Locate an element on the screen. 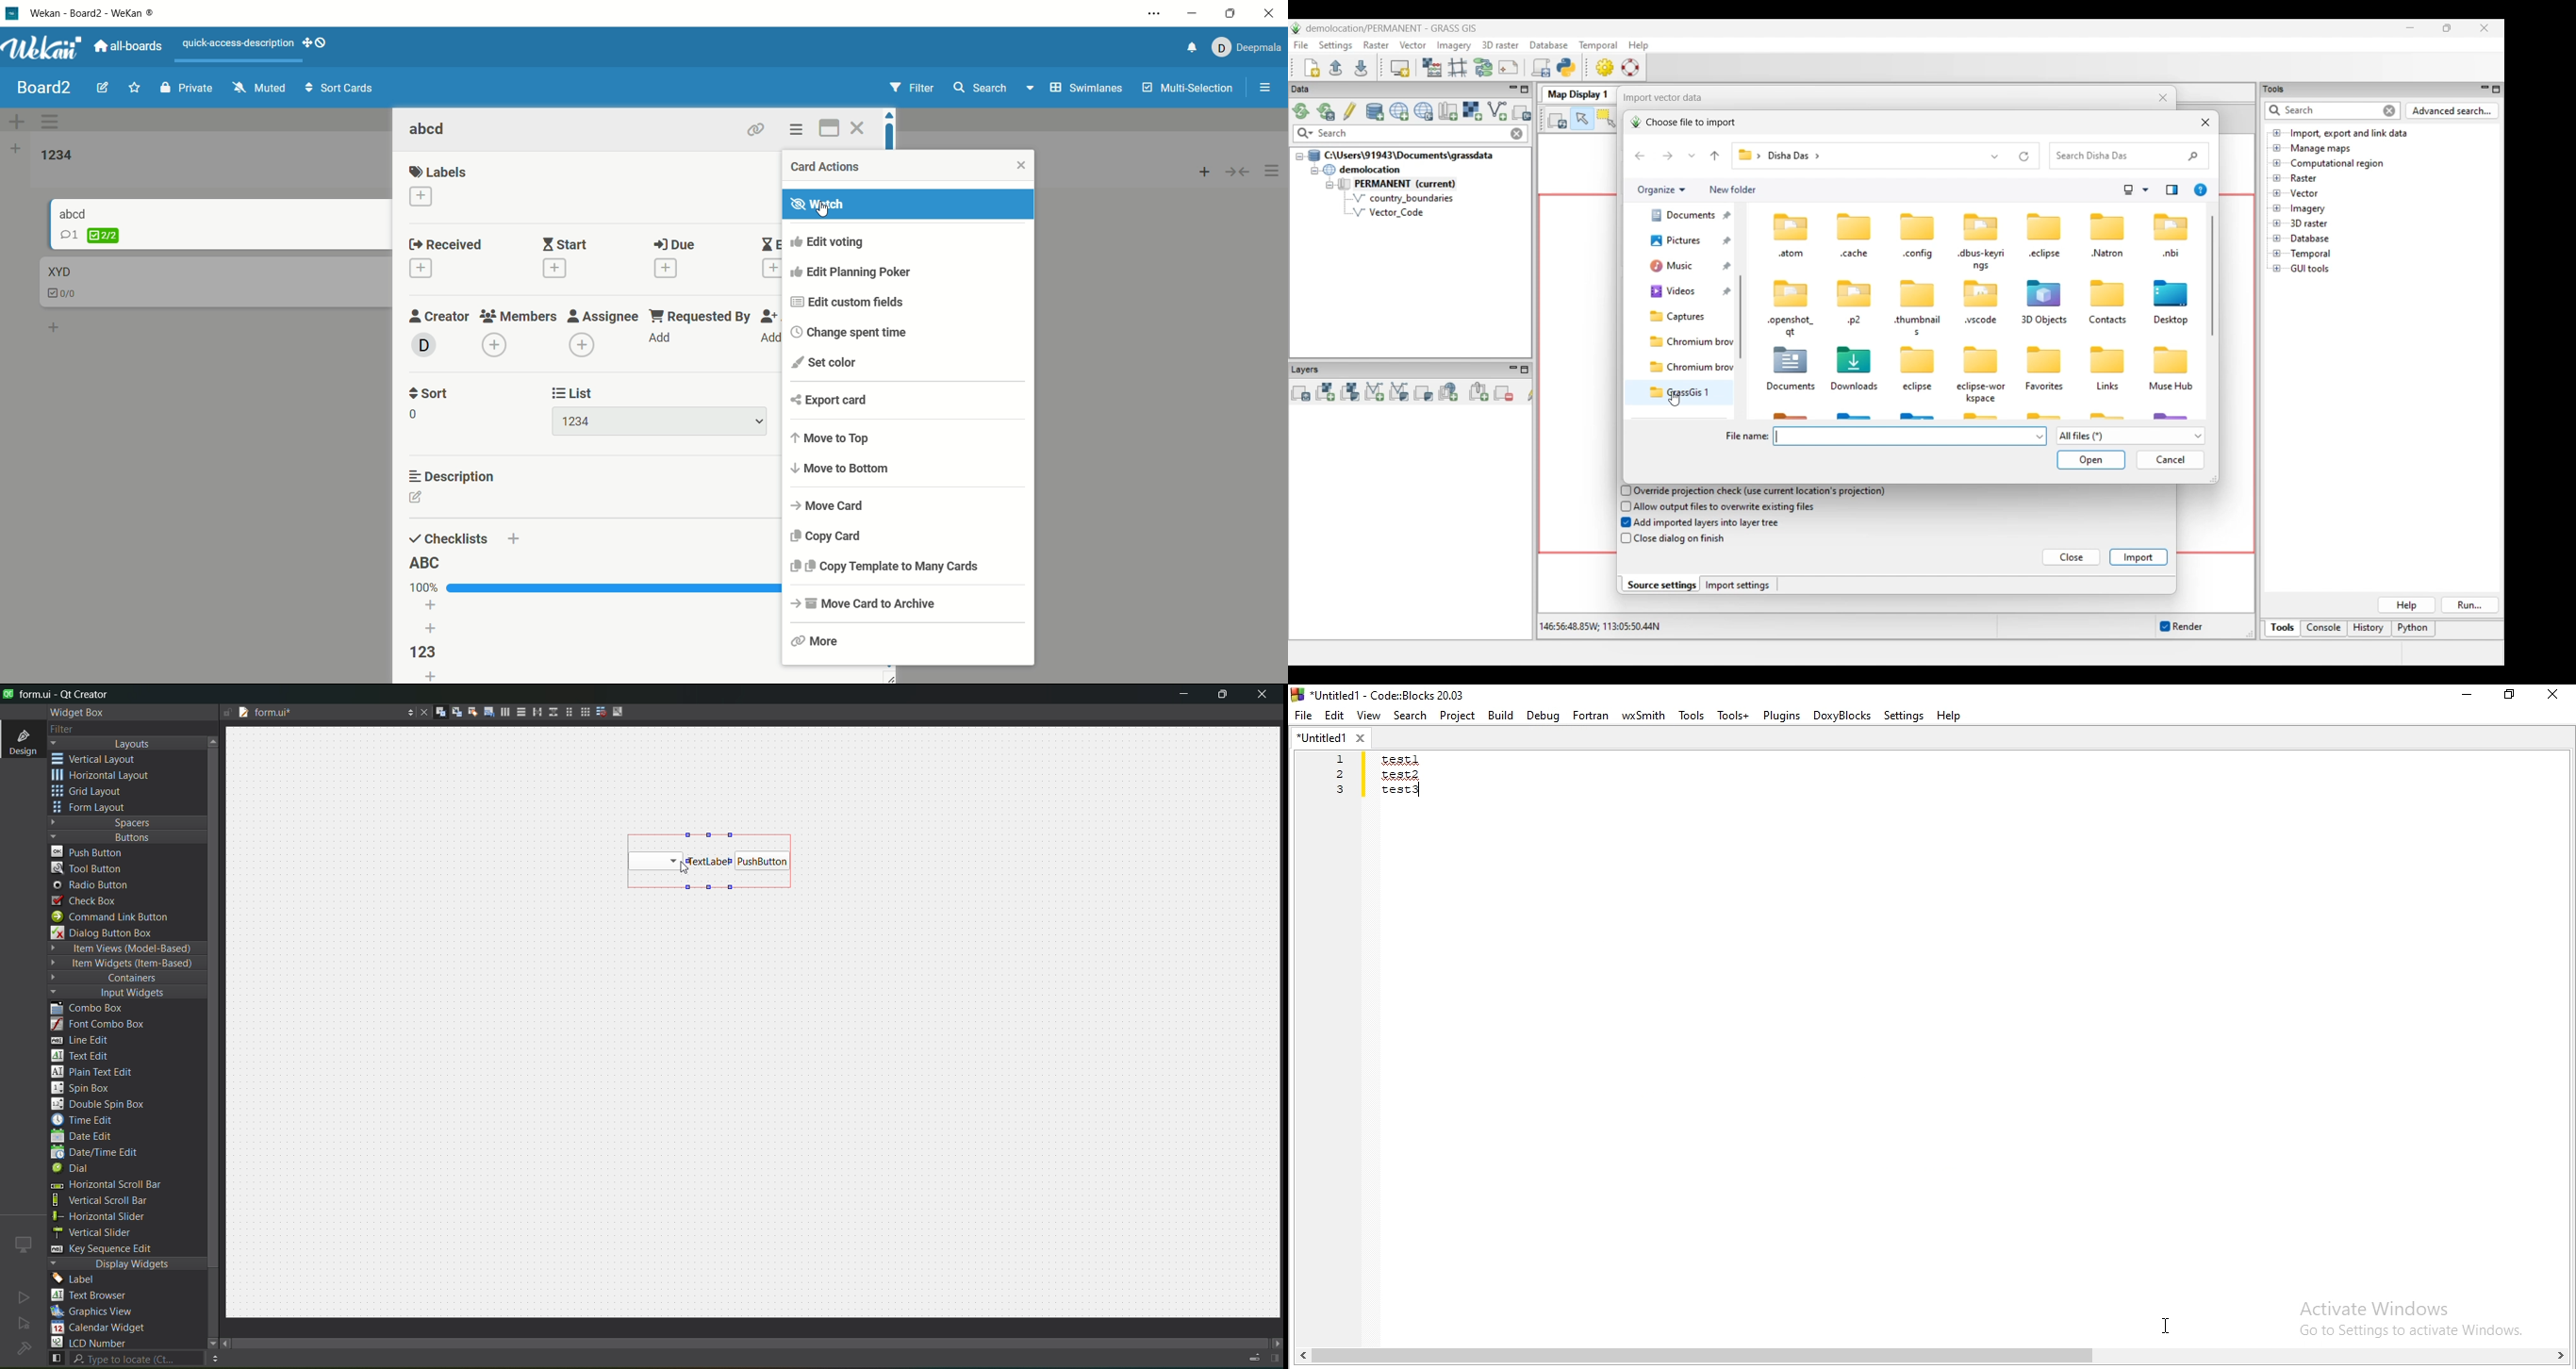 The width and height of the screenshot is (2576, 1372). no active project is located at coordinates (23, 1297).